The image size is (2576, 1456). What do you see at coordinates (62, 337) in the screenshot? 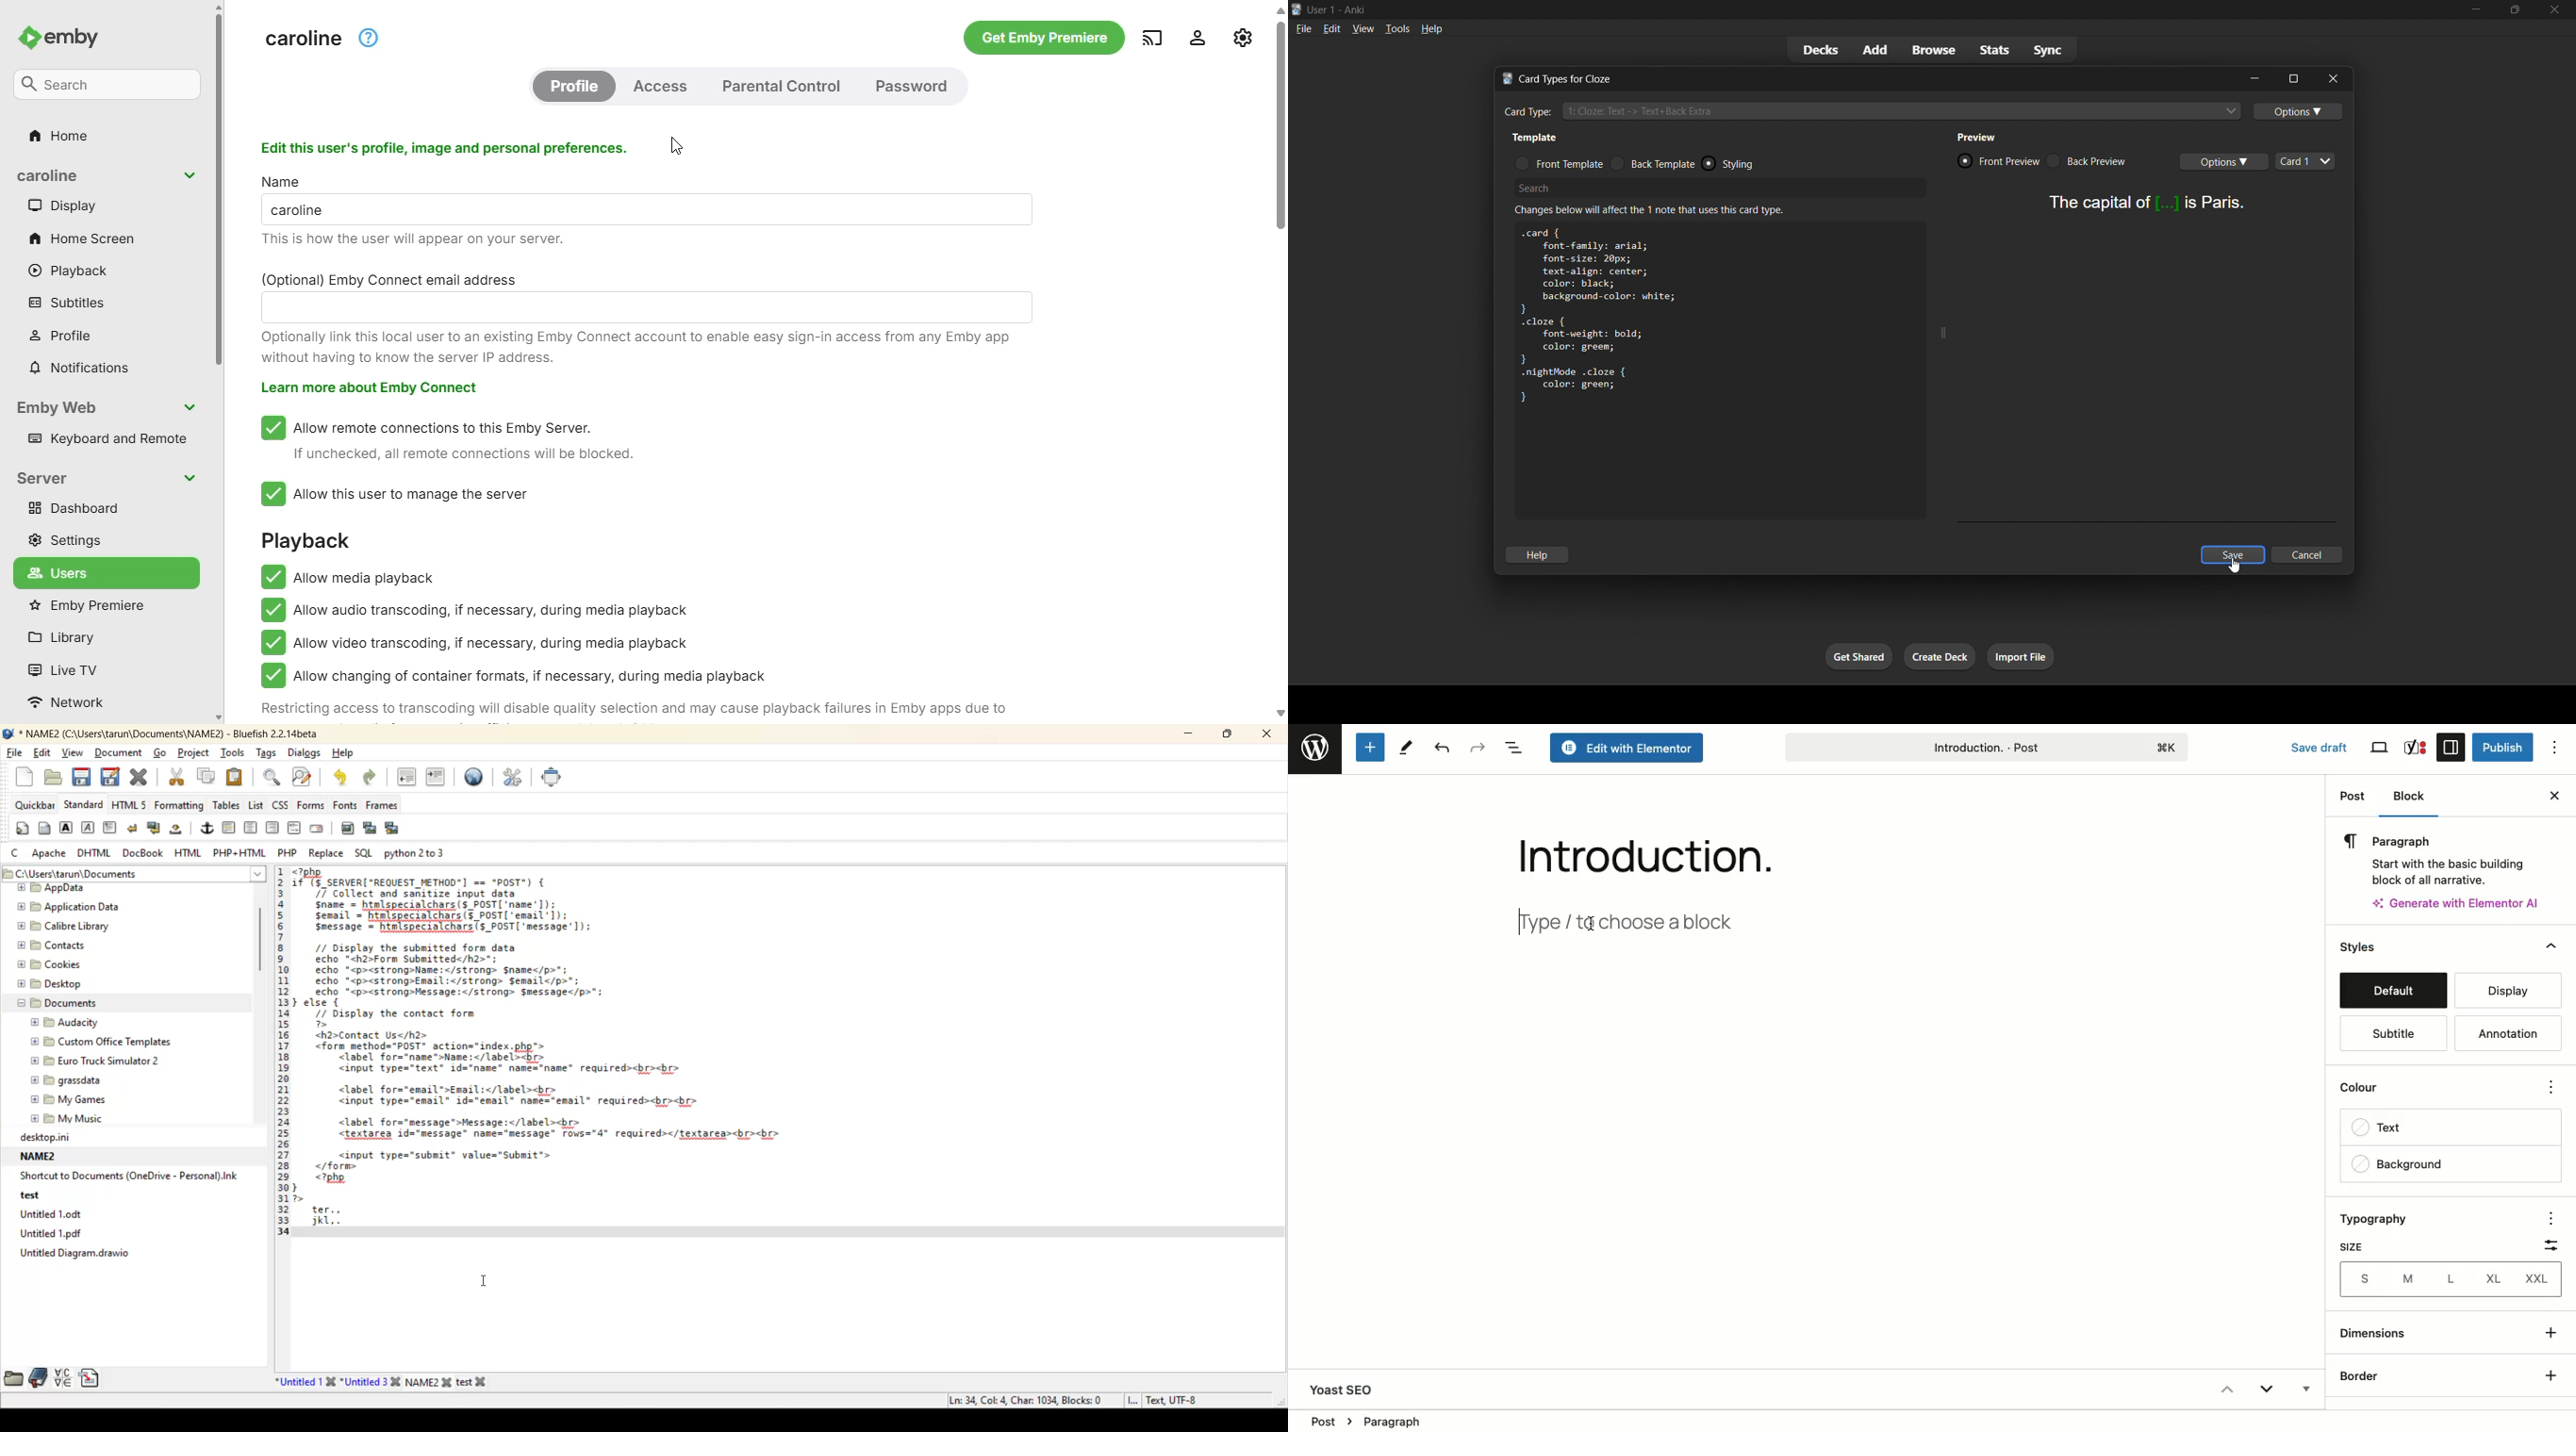
I see `profile` at bounding box center [62, 337].